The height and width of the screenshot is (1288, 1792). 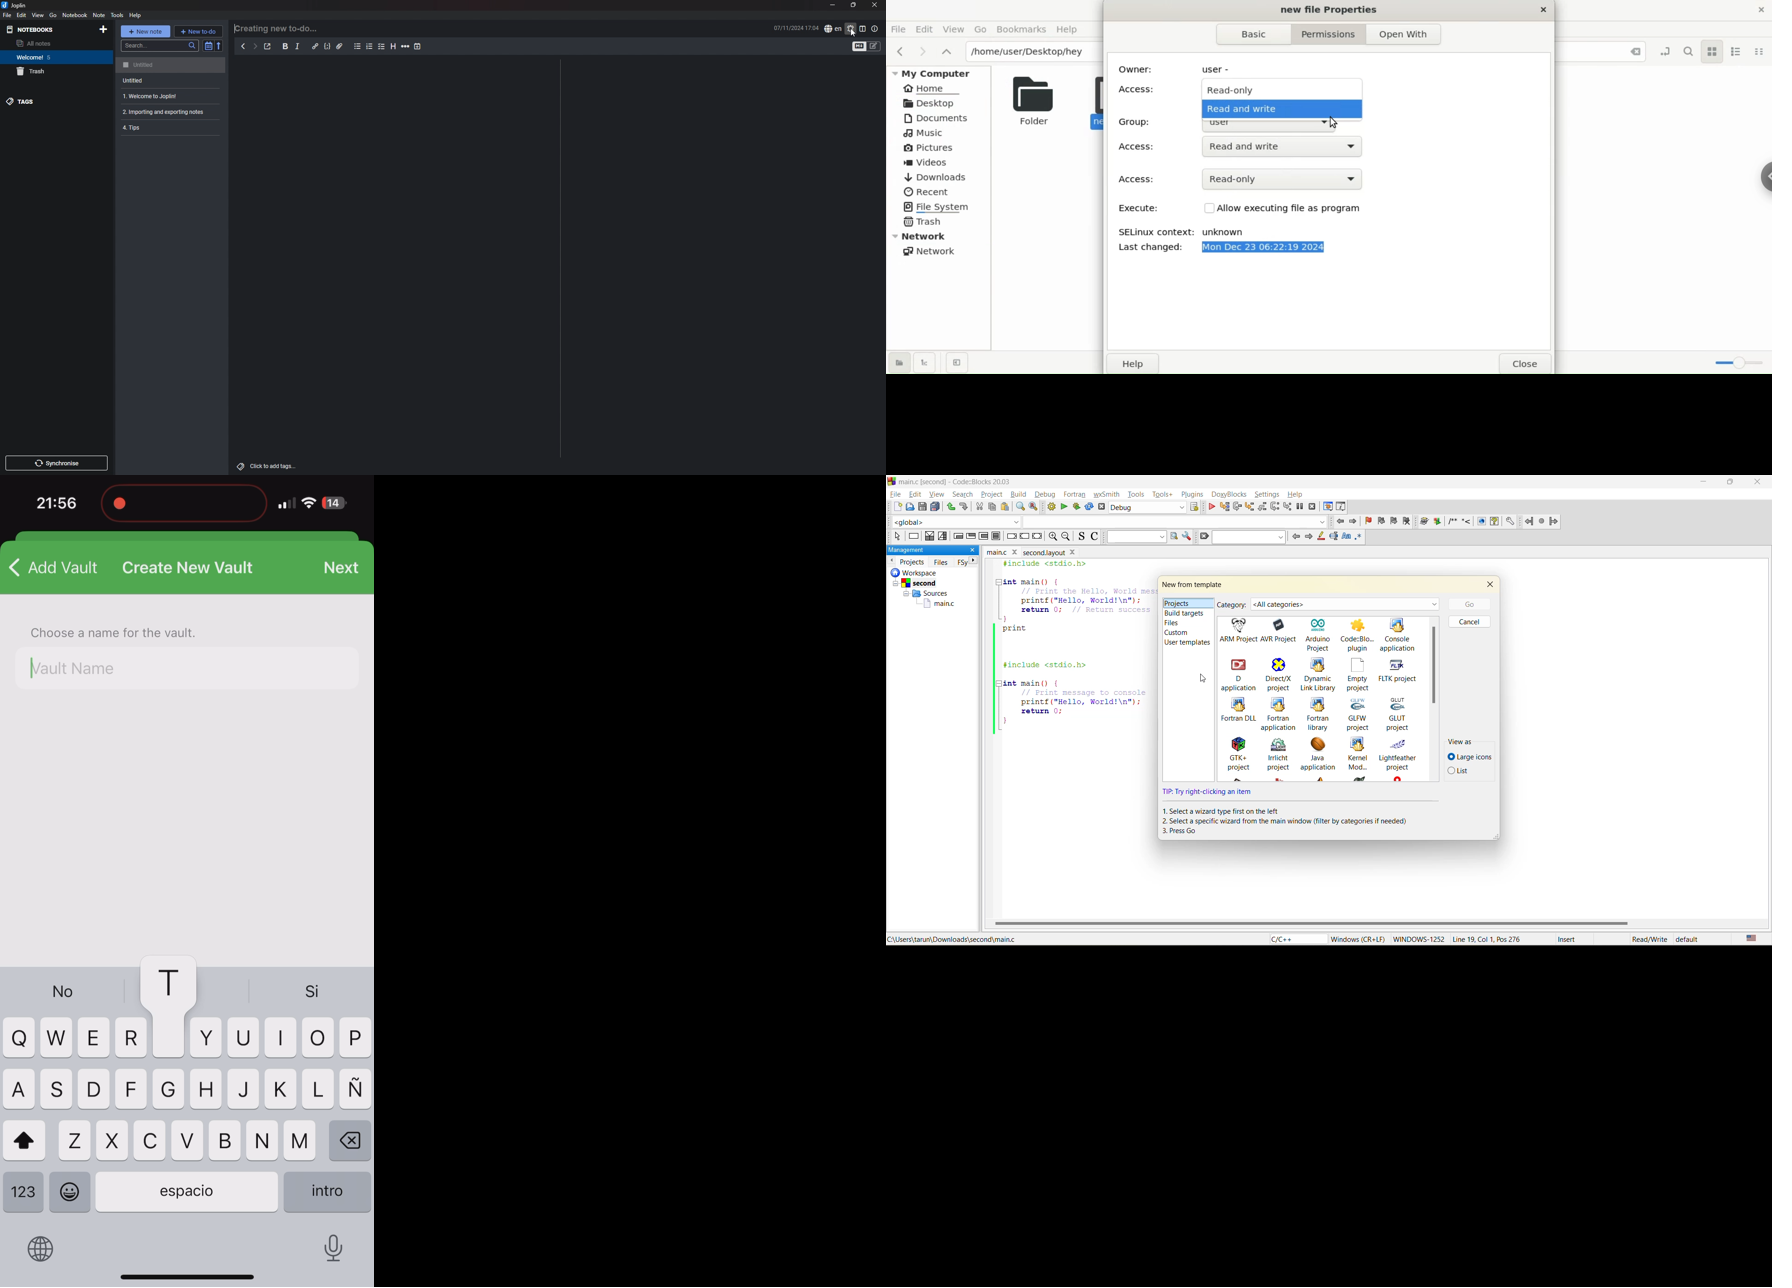 What do you see at coordinates (199, 31) in the screenshot?
I see `new todo` at bounding box center [199, 31].